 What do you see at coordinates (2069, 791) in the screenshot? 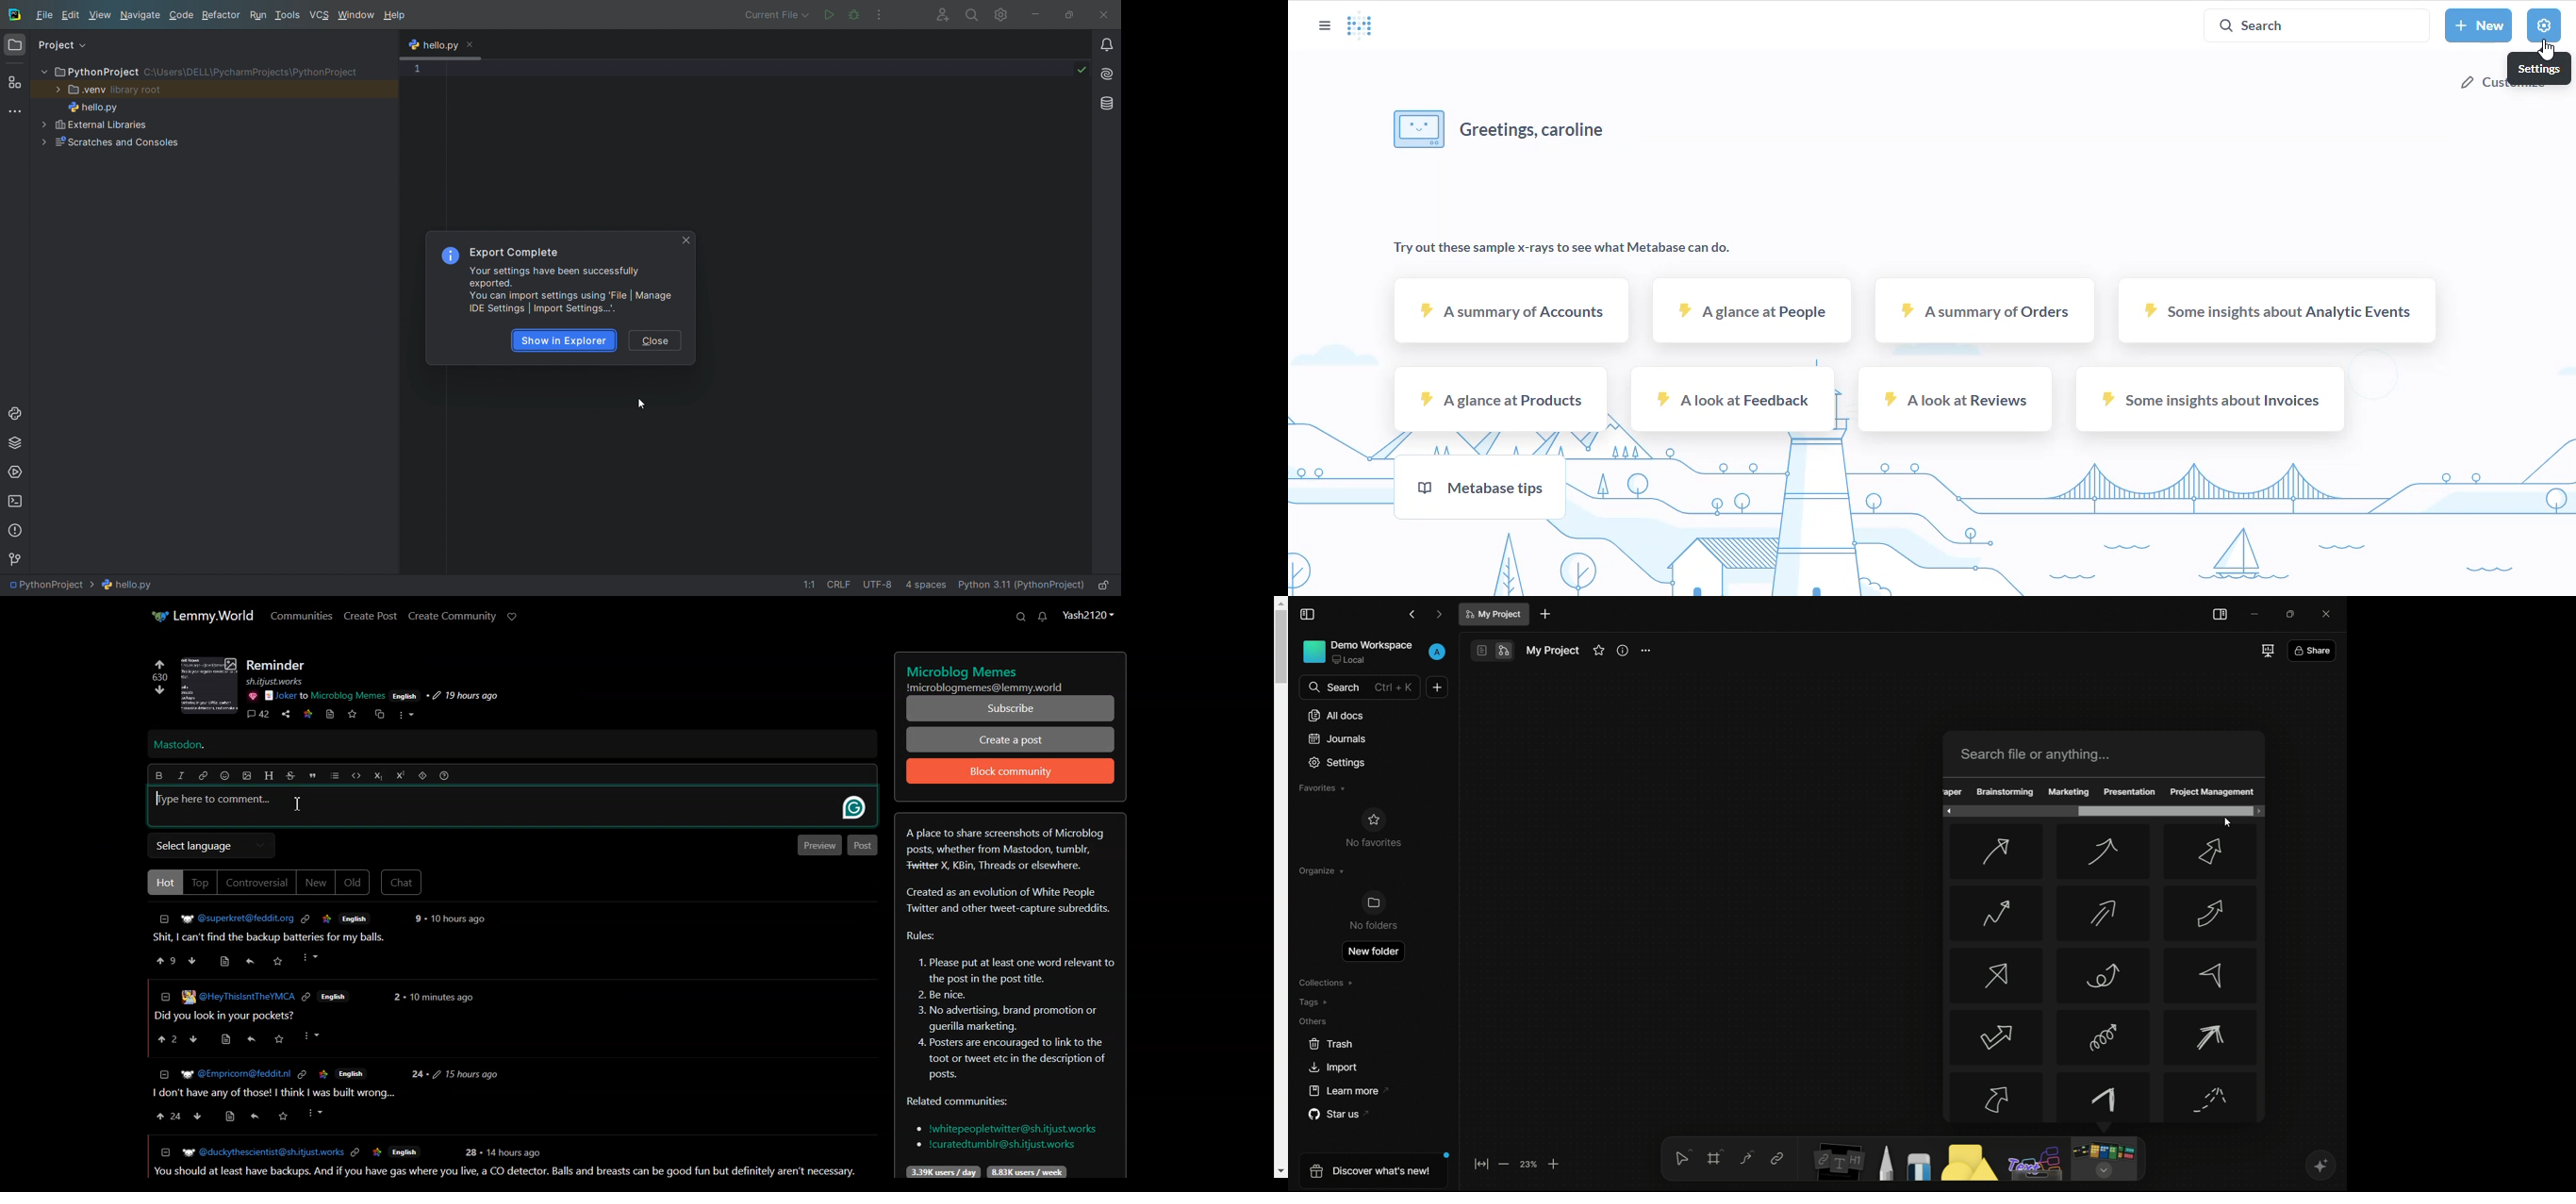
I see `marketing` at bounding box center [2069, 791].